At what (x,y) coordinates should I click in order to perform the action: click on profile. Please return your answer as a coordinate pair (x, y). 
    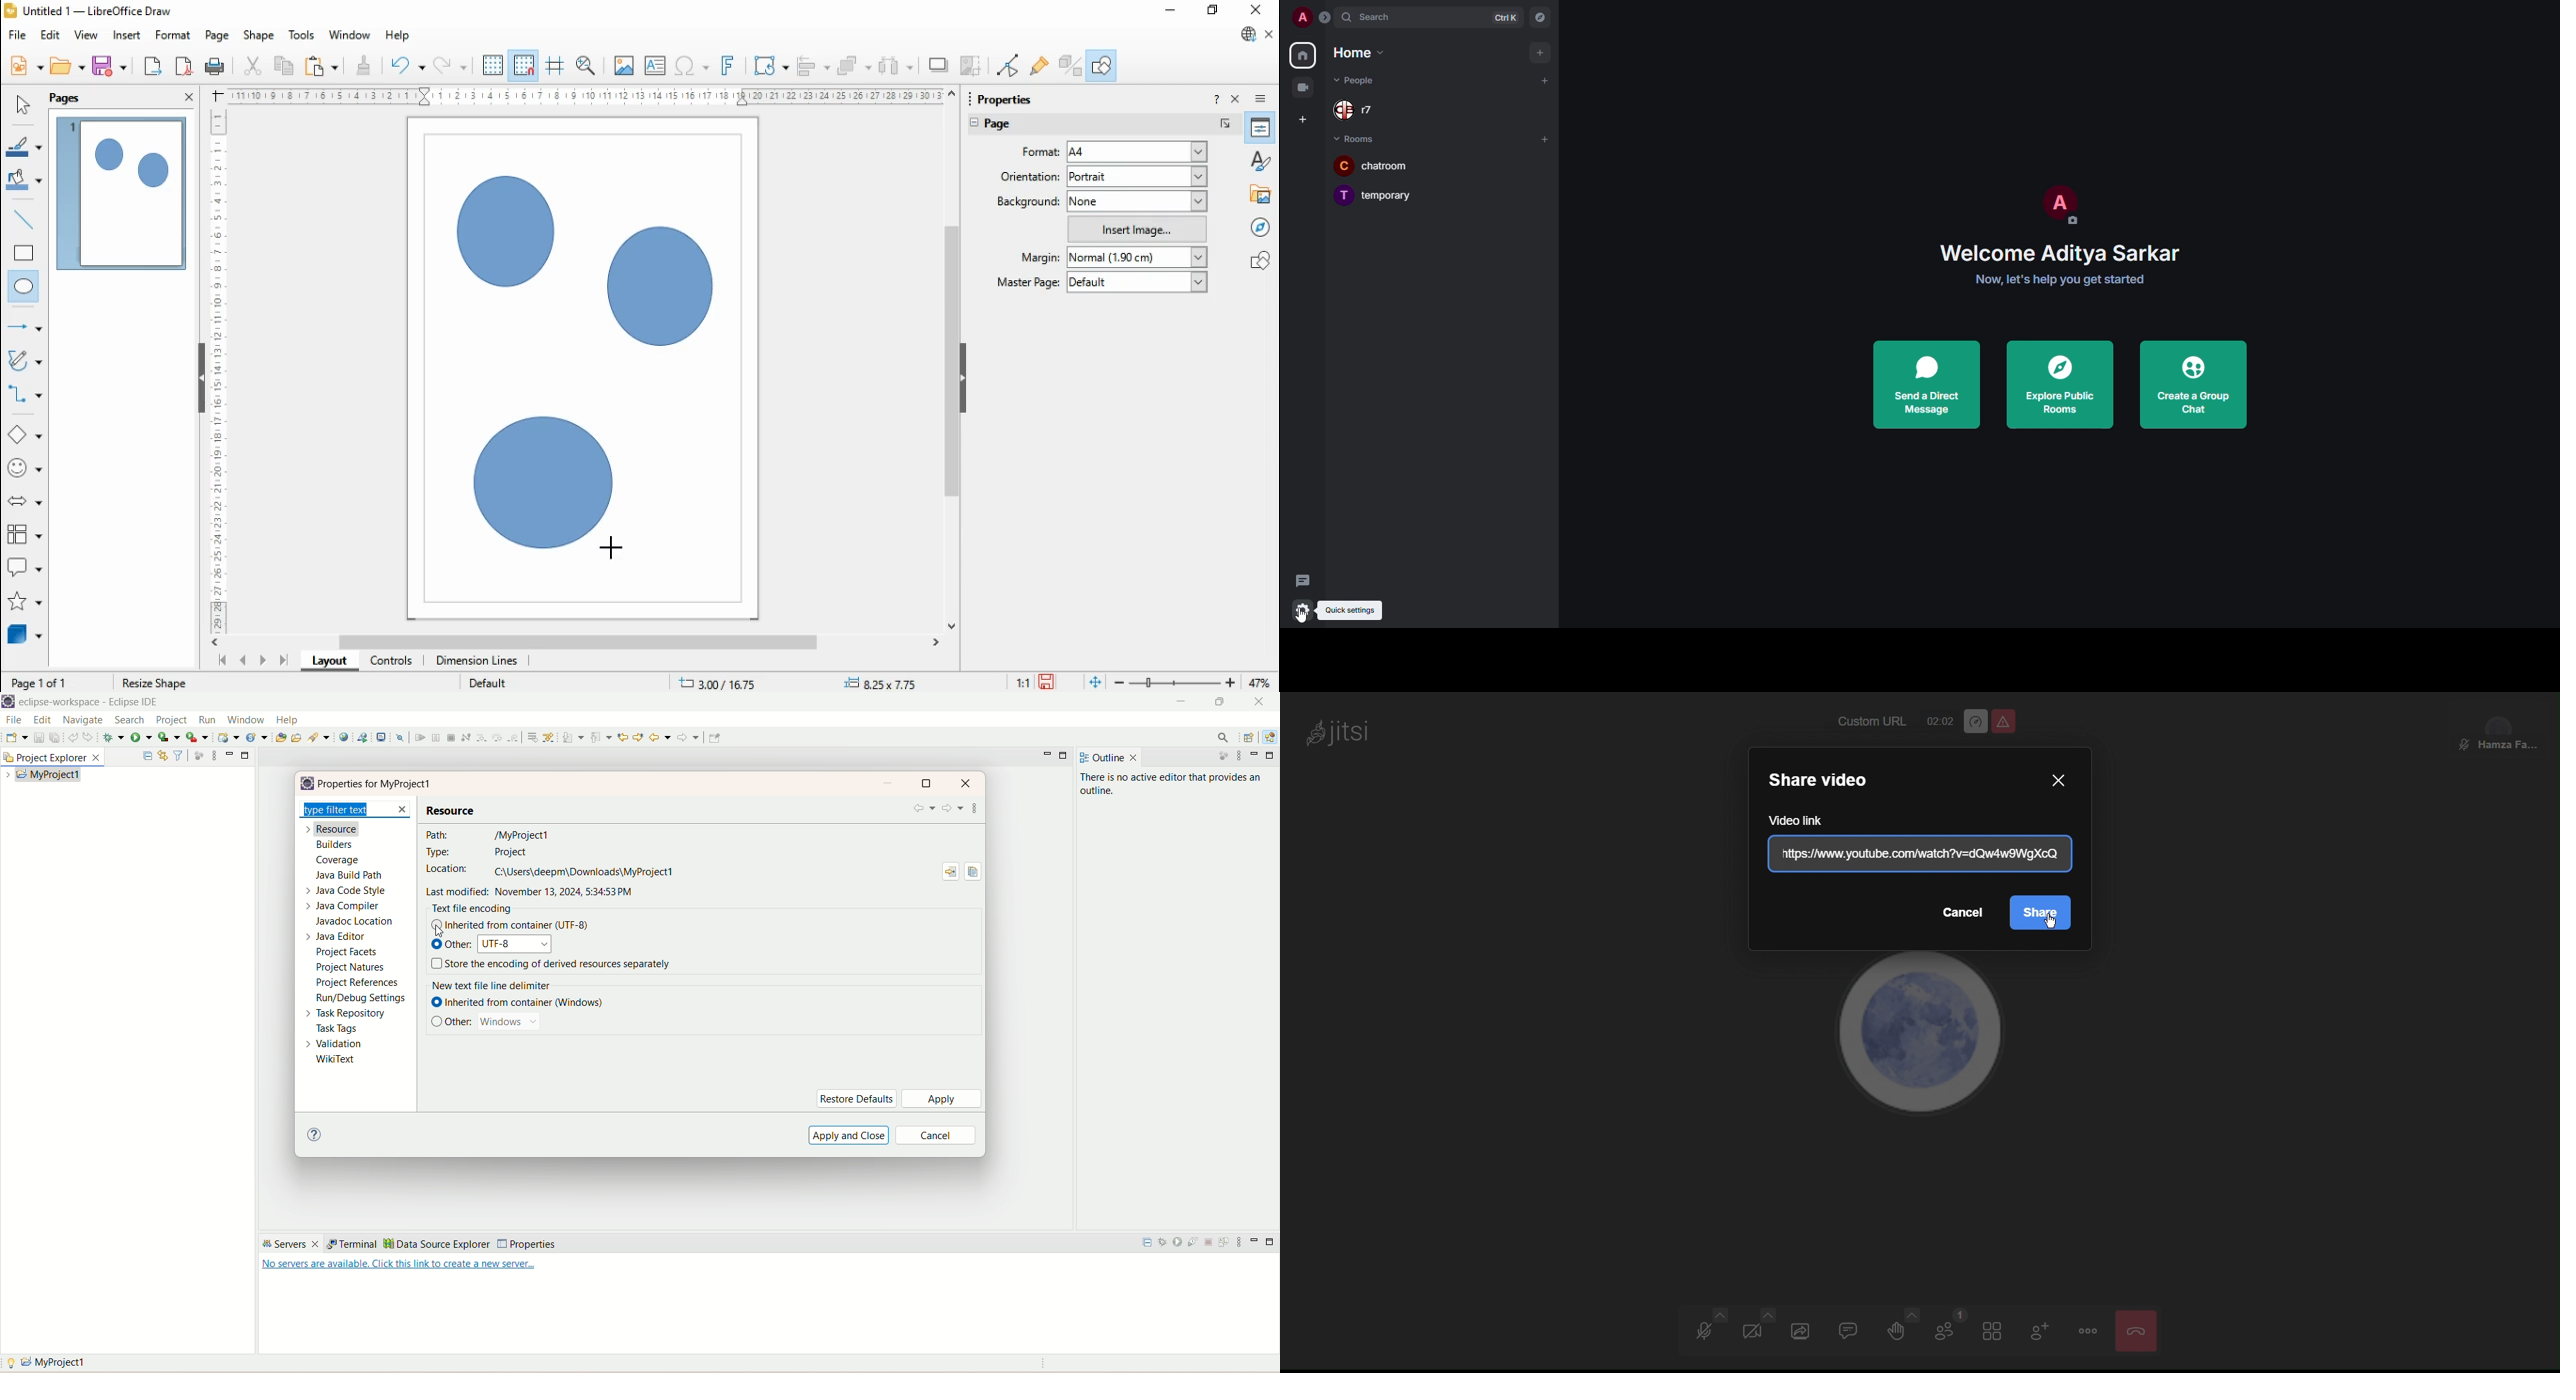
    Looking at the image, I should click on (1305, 17).